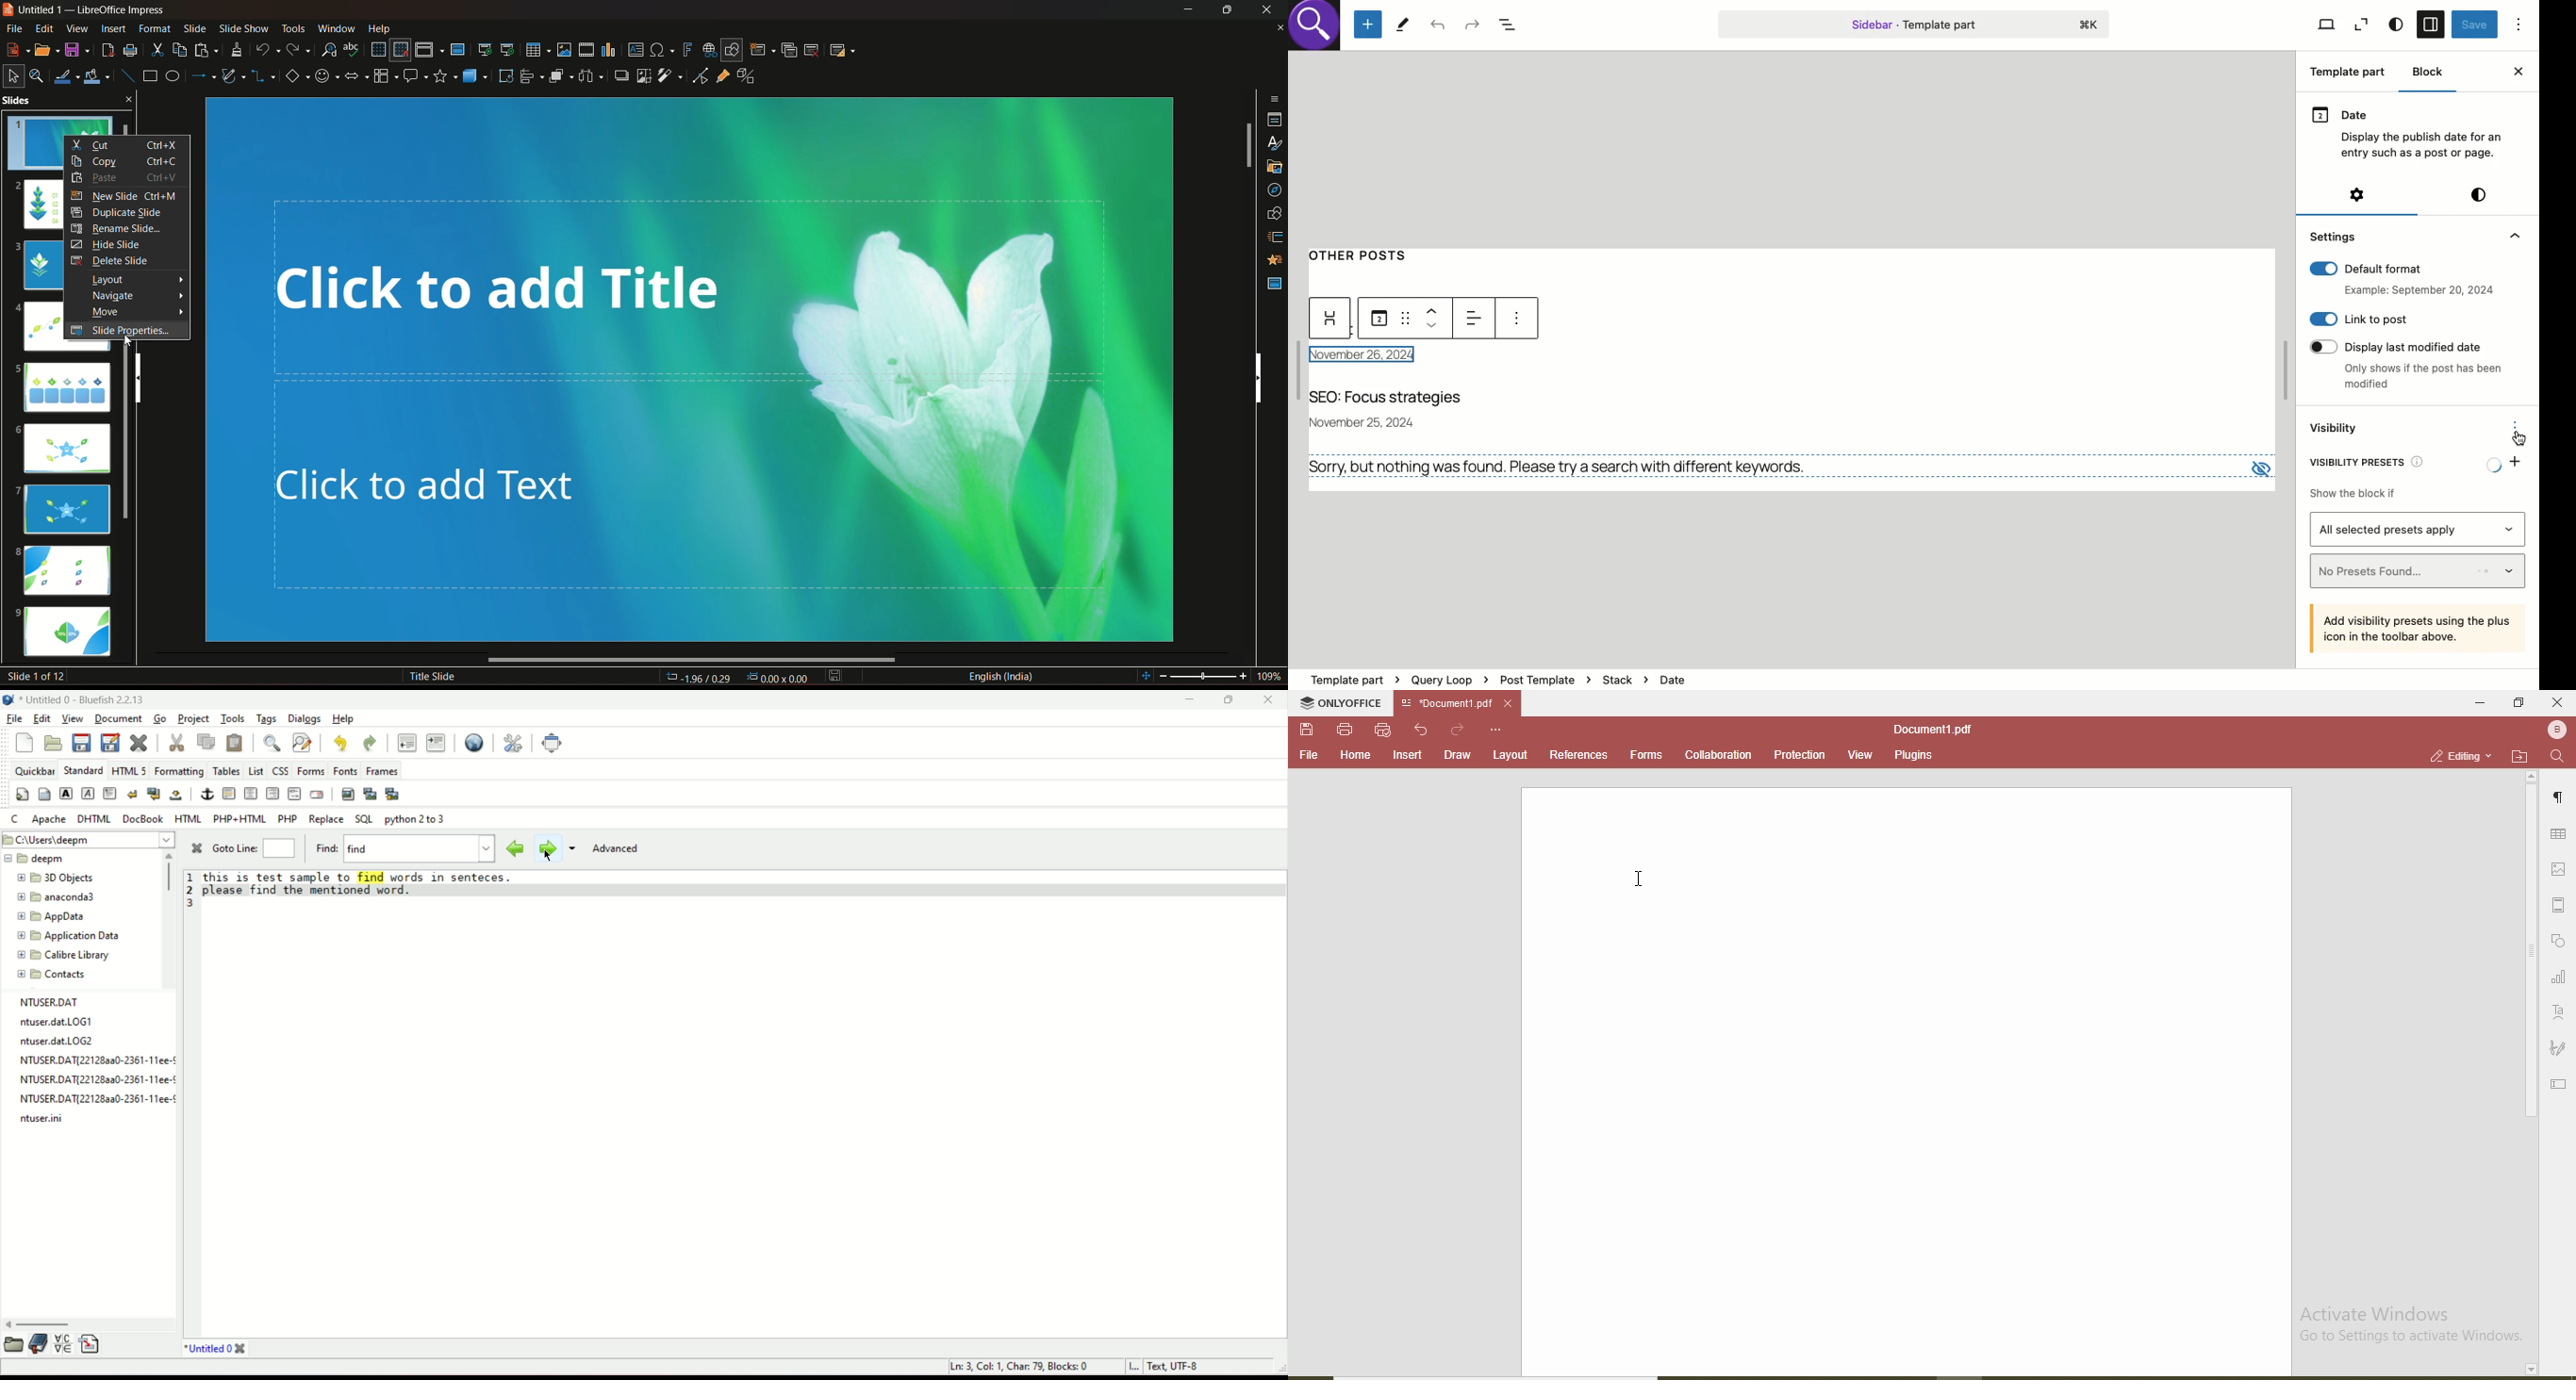 This screenshot has height=1400, width=2576. Describe the element at coordinates (1185, 11) in the screenshot. I see `minimize` at that location.